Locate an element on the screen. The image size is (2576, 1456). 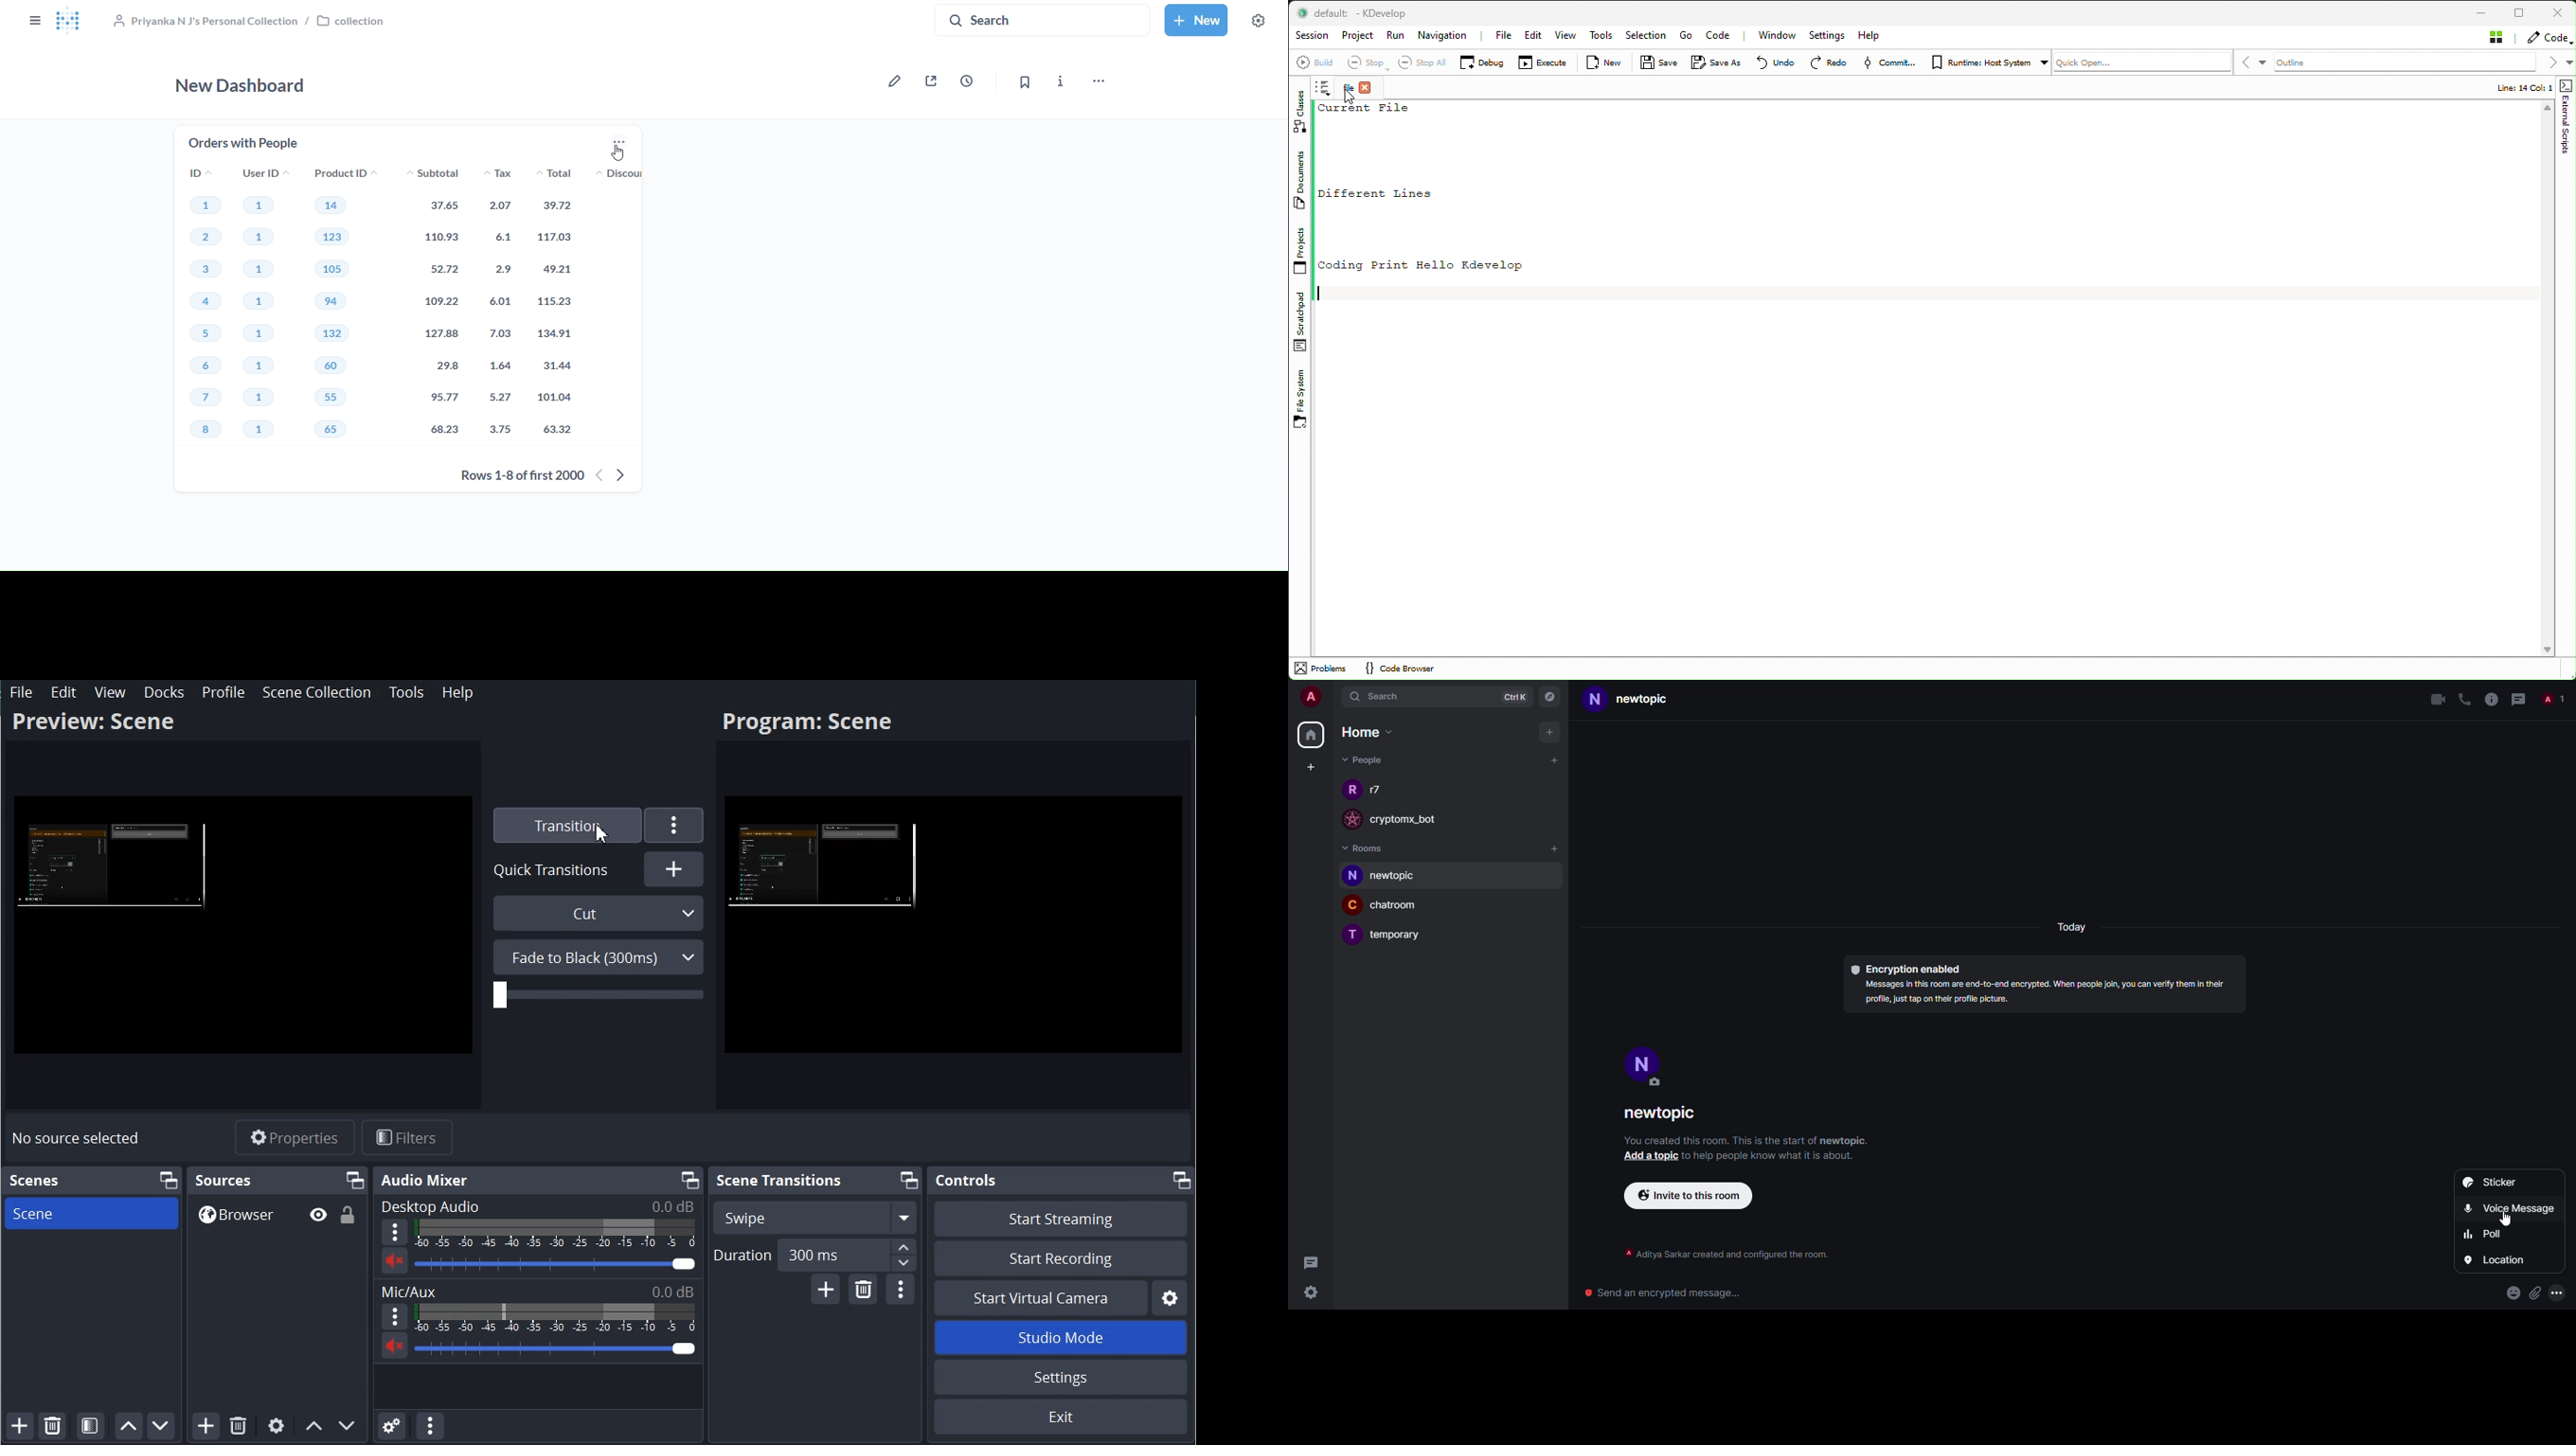
View is located at coordinates (111, 692).